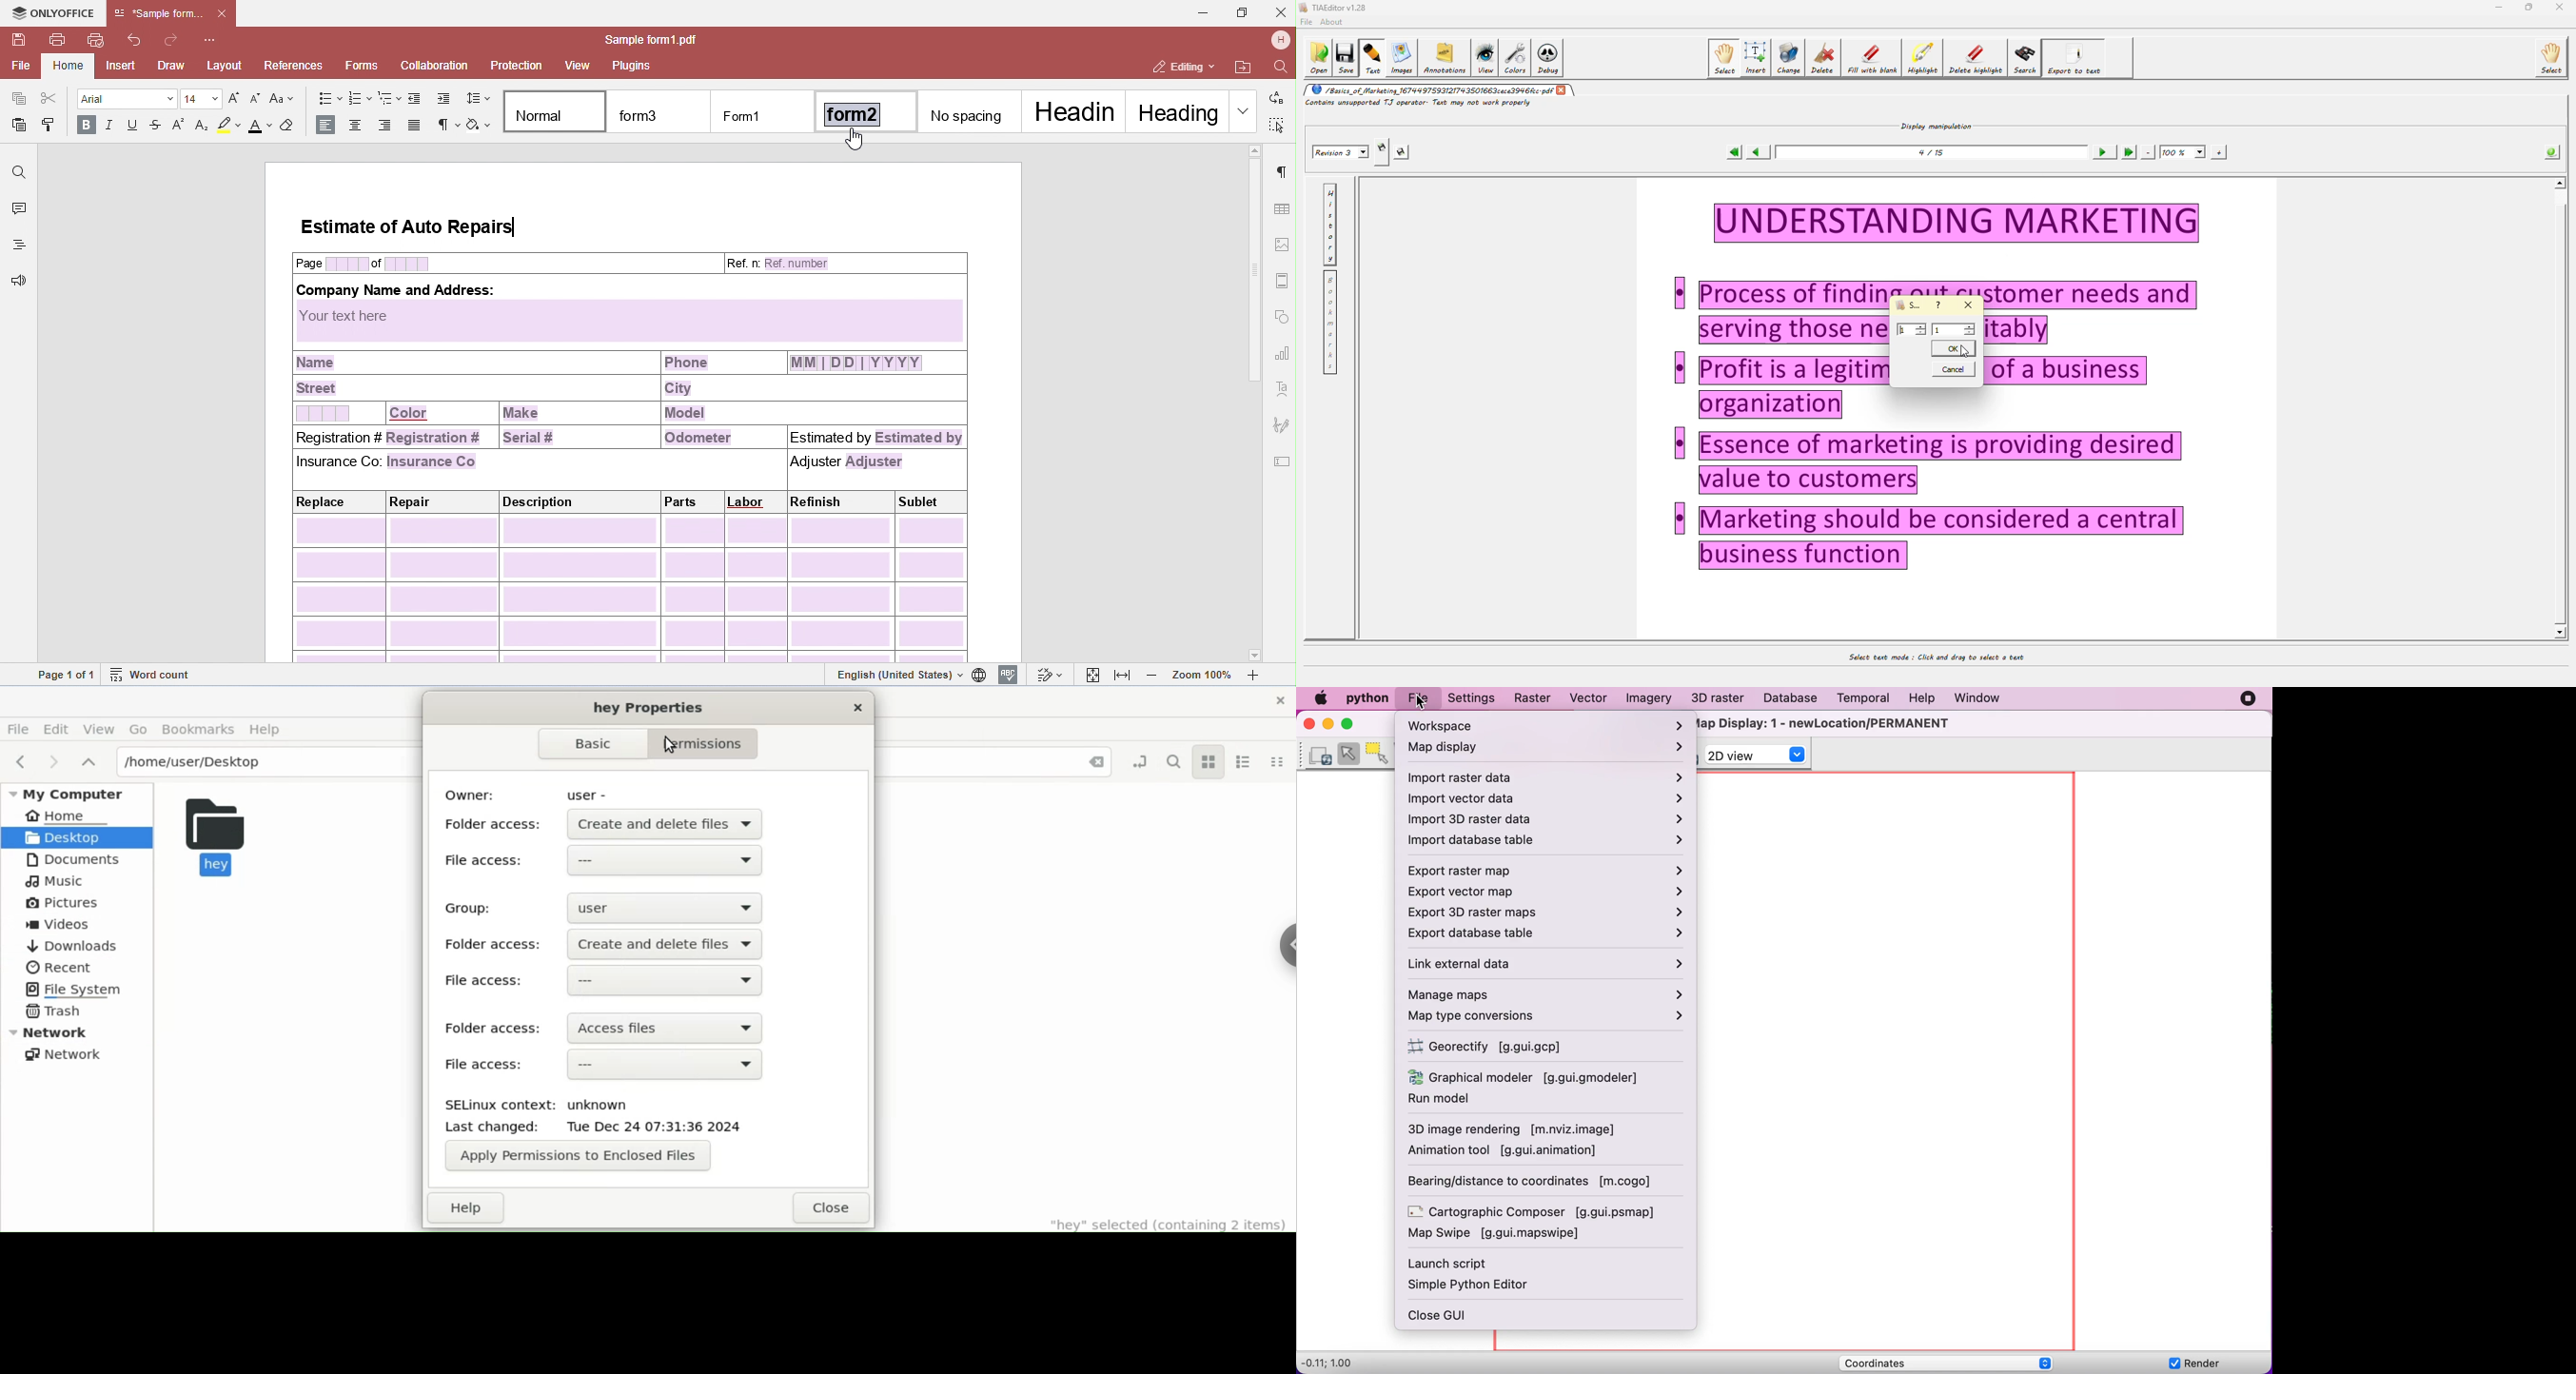  What do you see at coordinates (494, 945) in the screenshot?
I see `folder access` at bounding box center [494, 945].